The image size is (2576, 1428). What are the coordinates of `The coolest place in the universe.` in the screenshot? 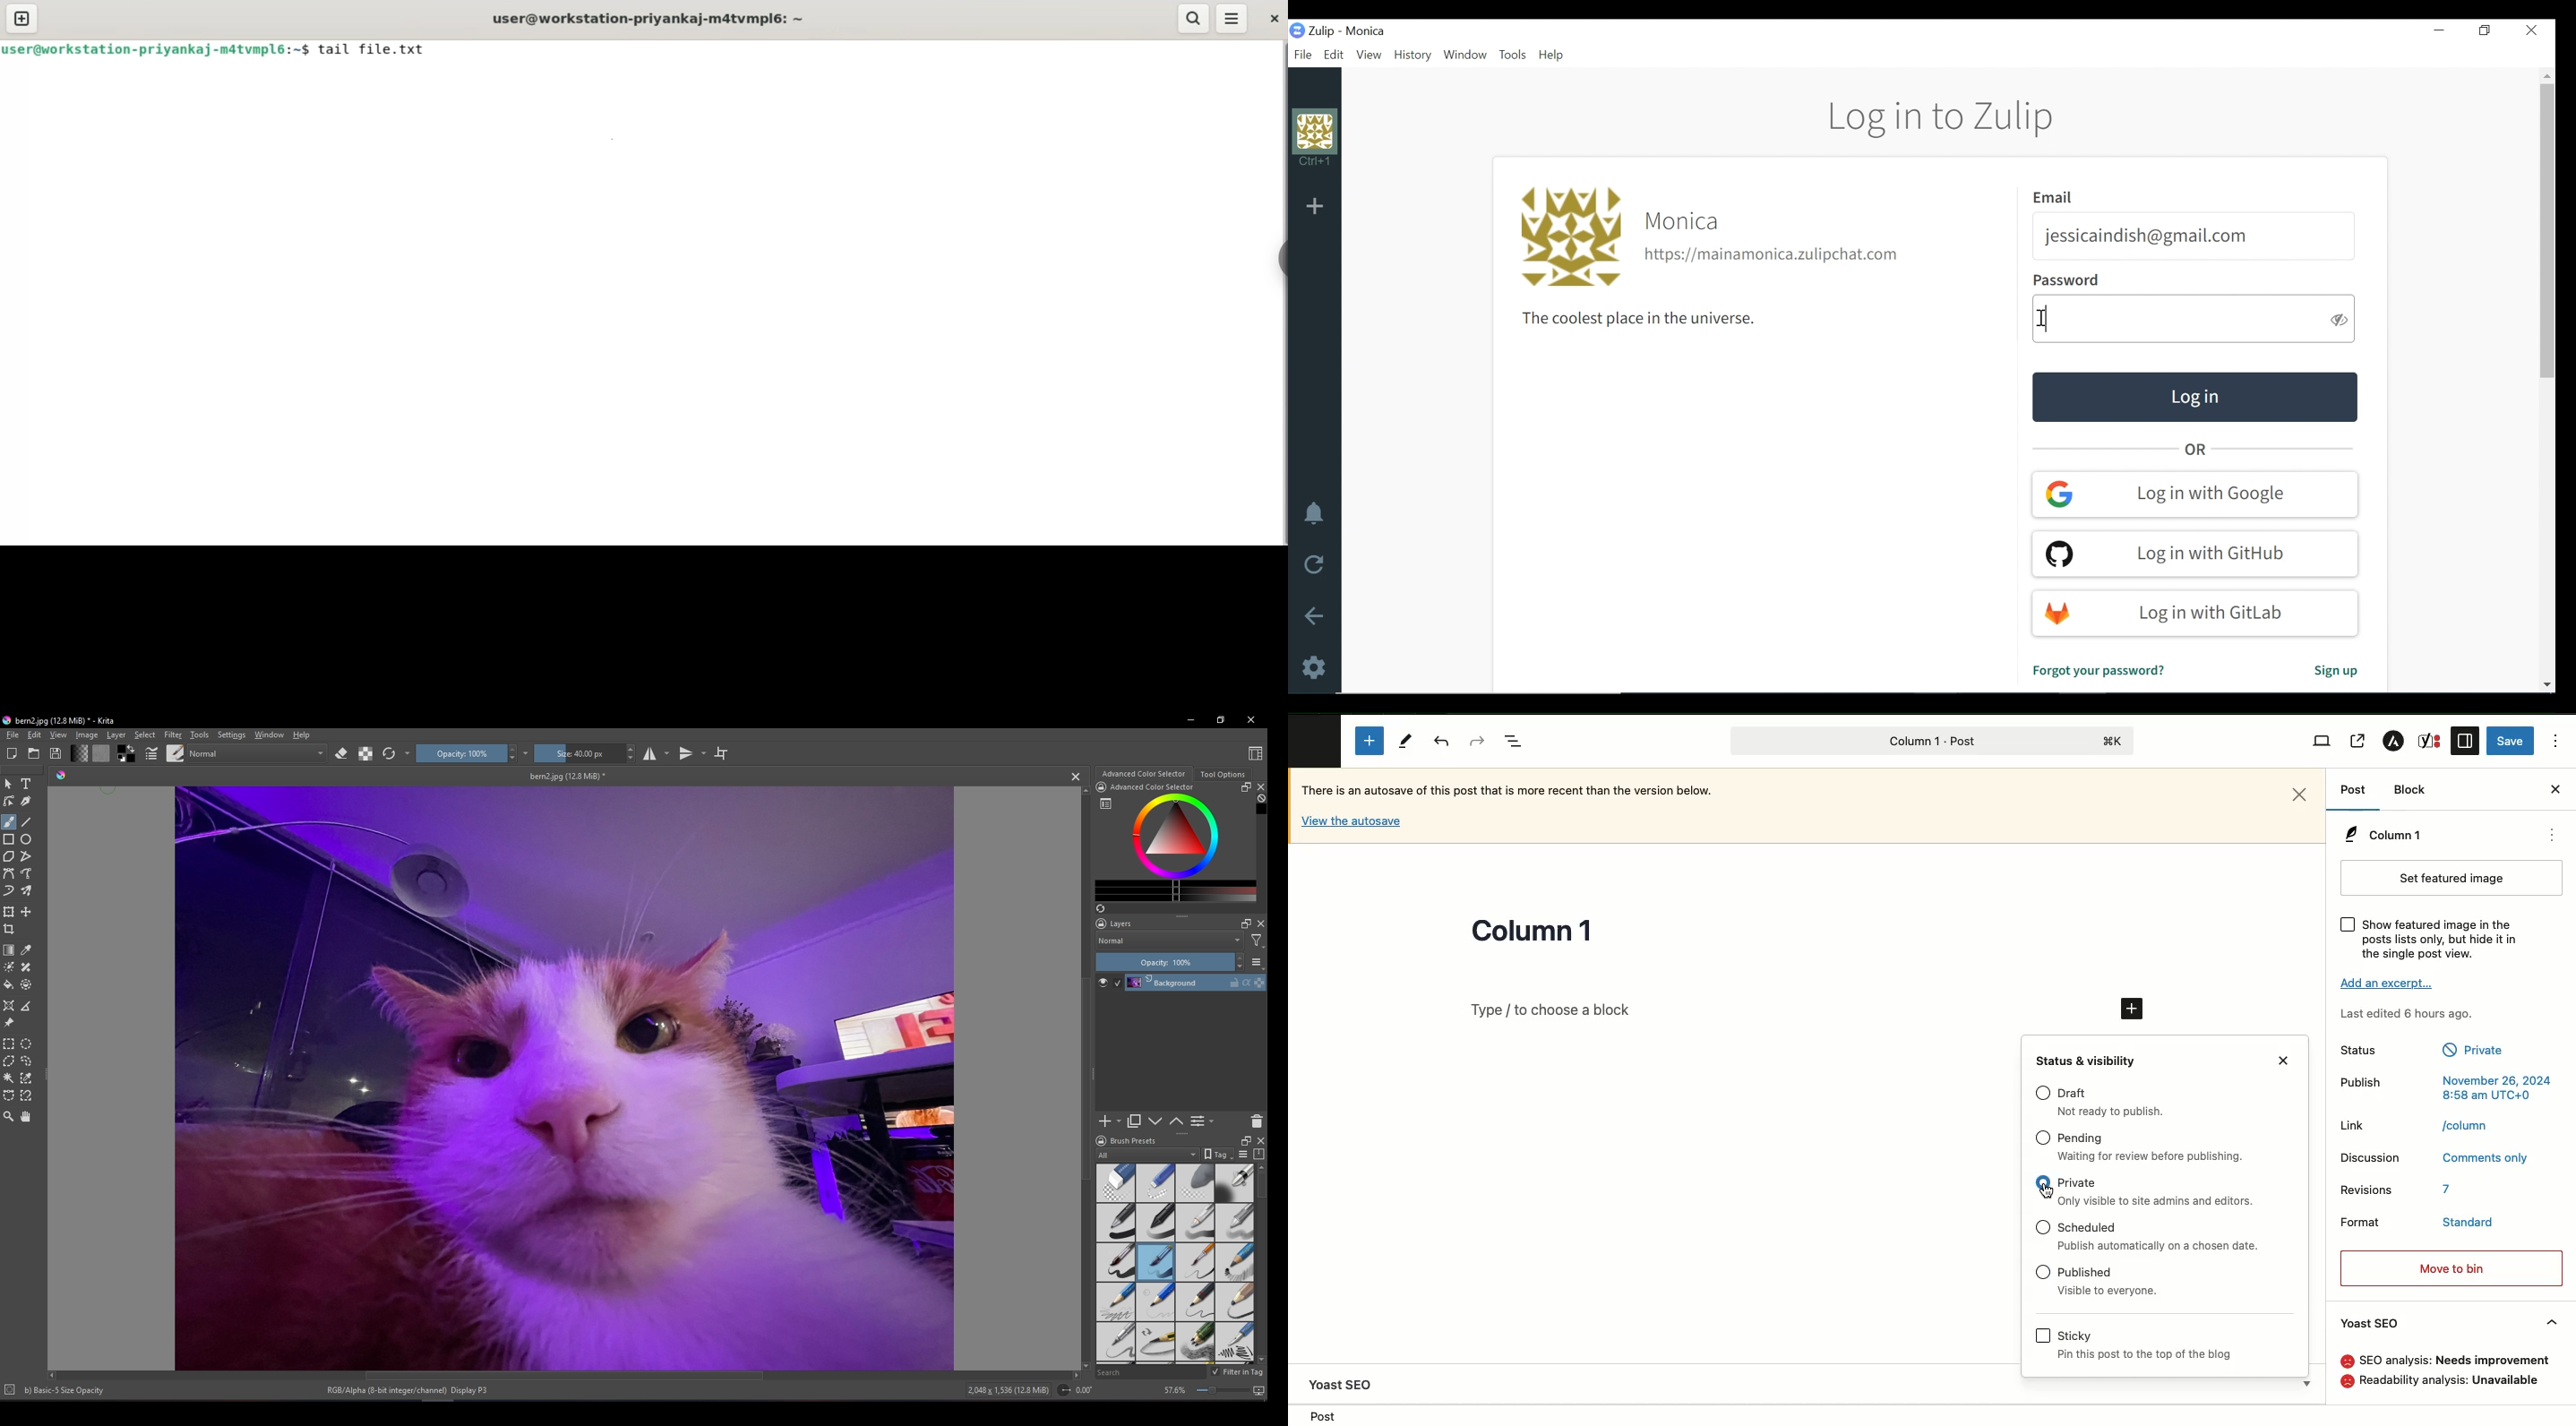 It's located at (1631, 319).